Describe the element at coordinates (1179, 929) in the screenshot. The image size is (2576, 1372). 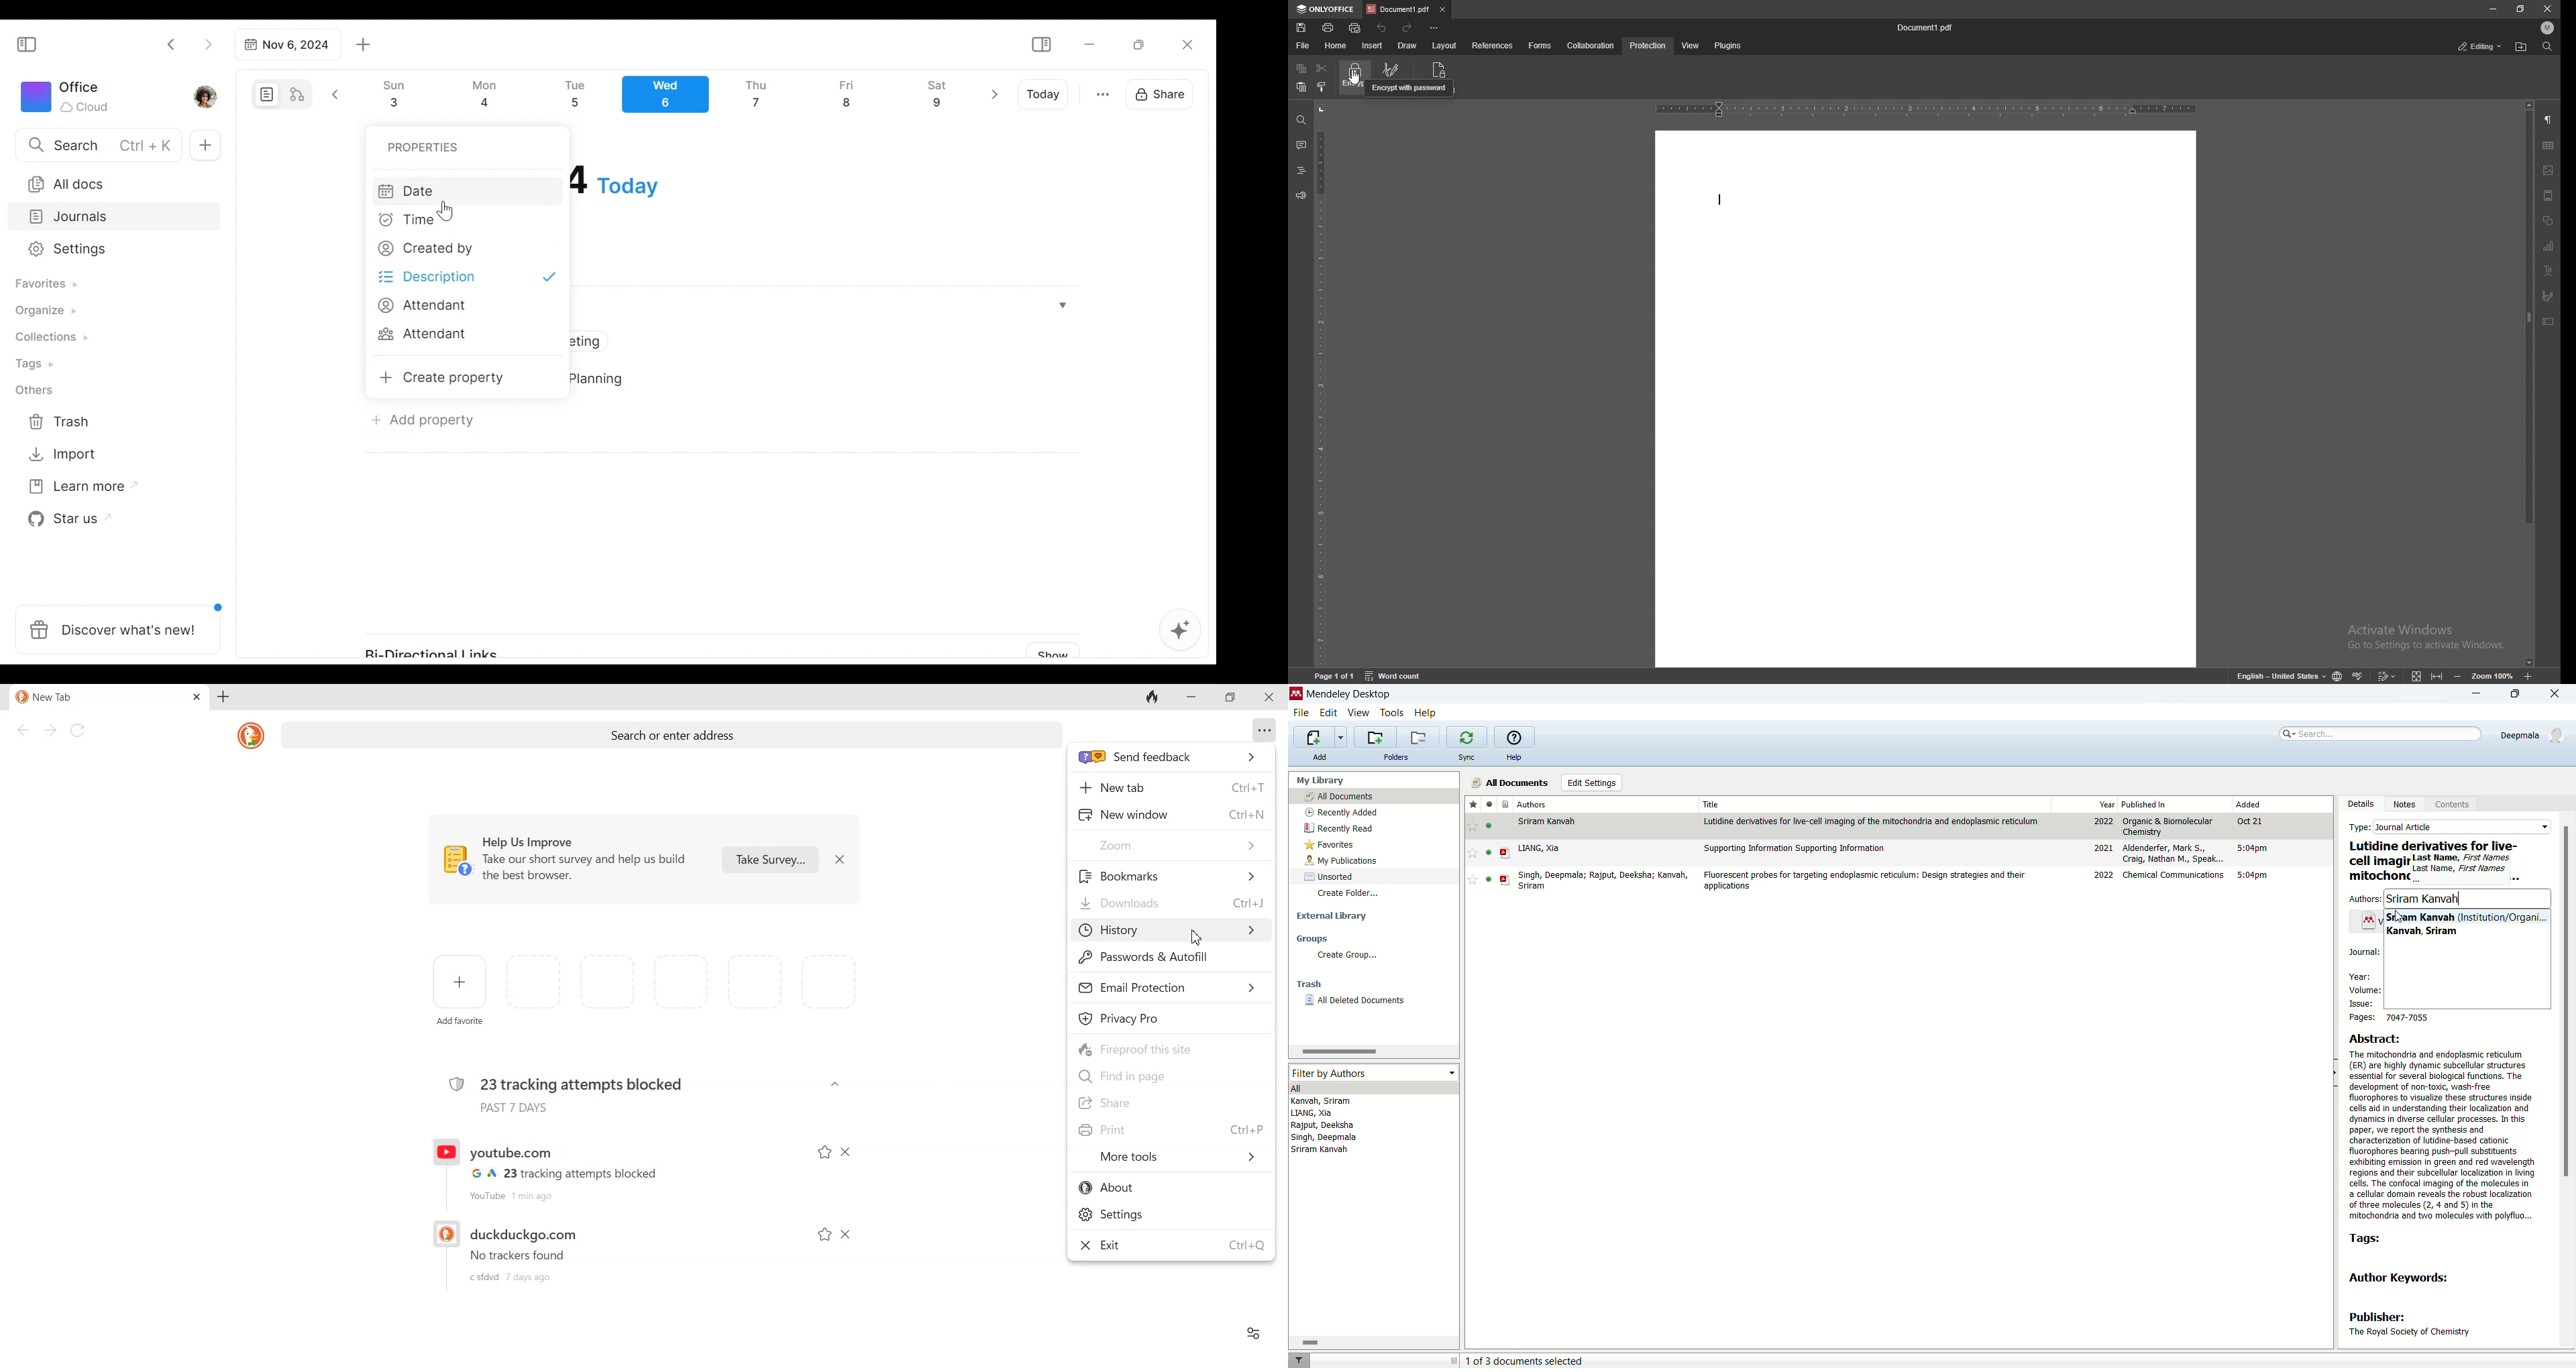
I see `History` at that location.